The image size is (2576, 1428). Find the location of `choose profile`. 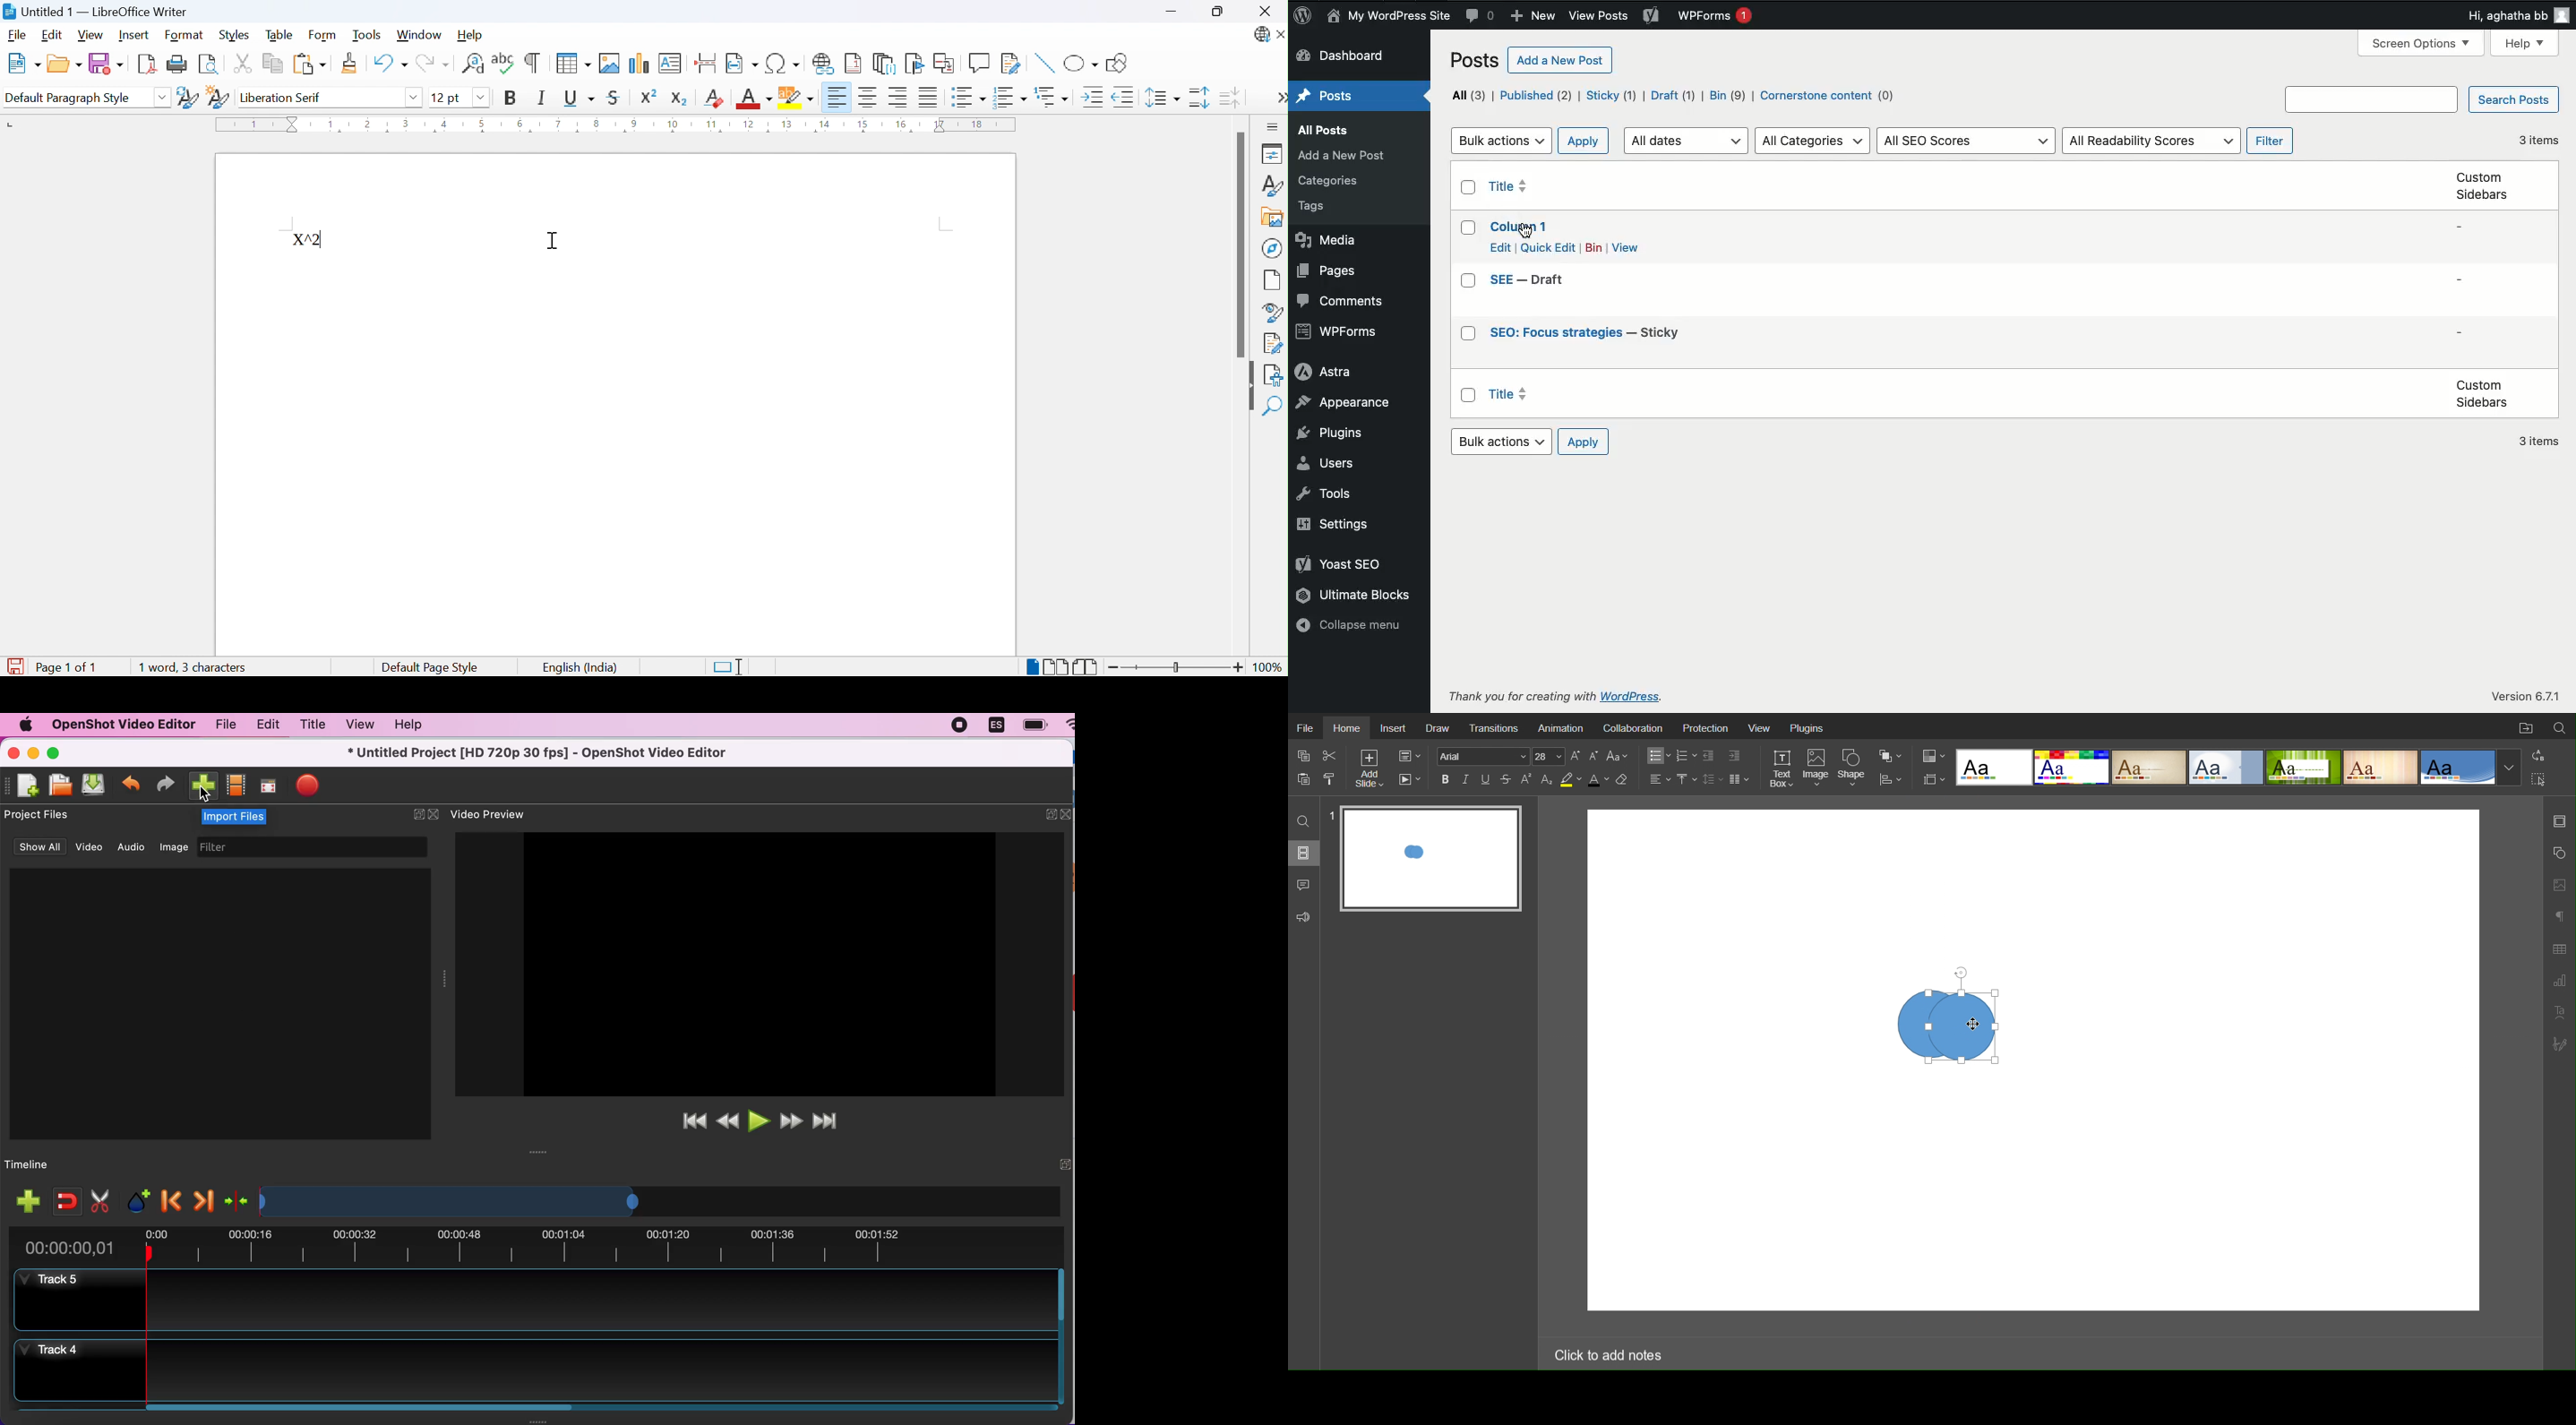

choose profile is located at coordinates (239, 784).